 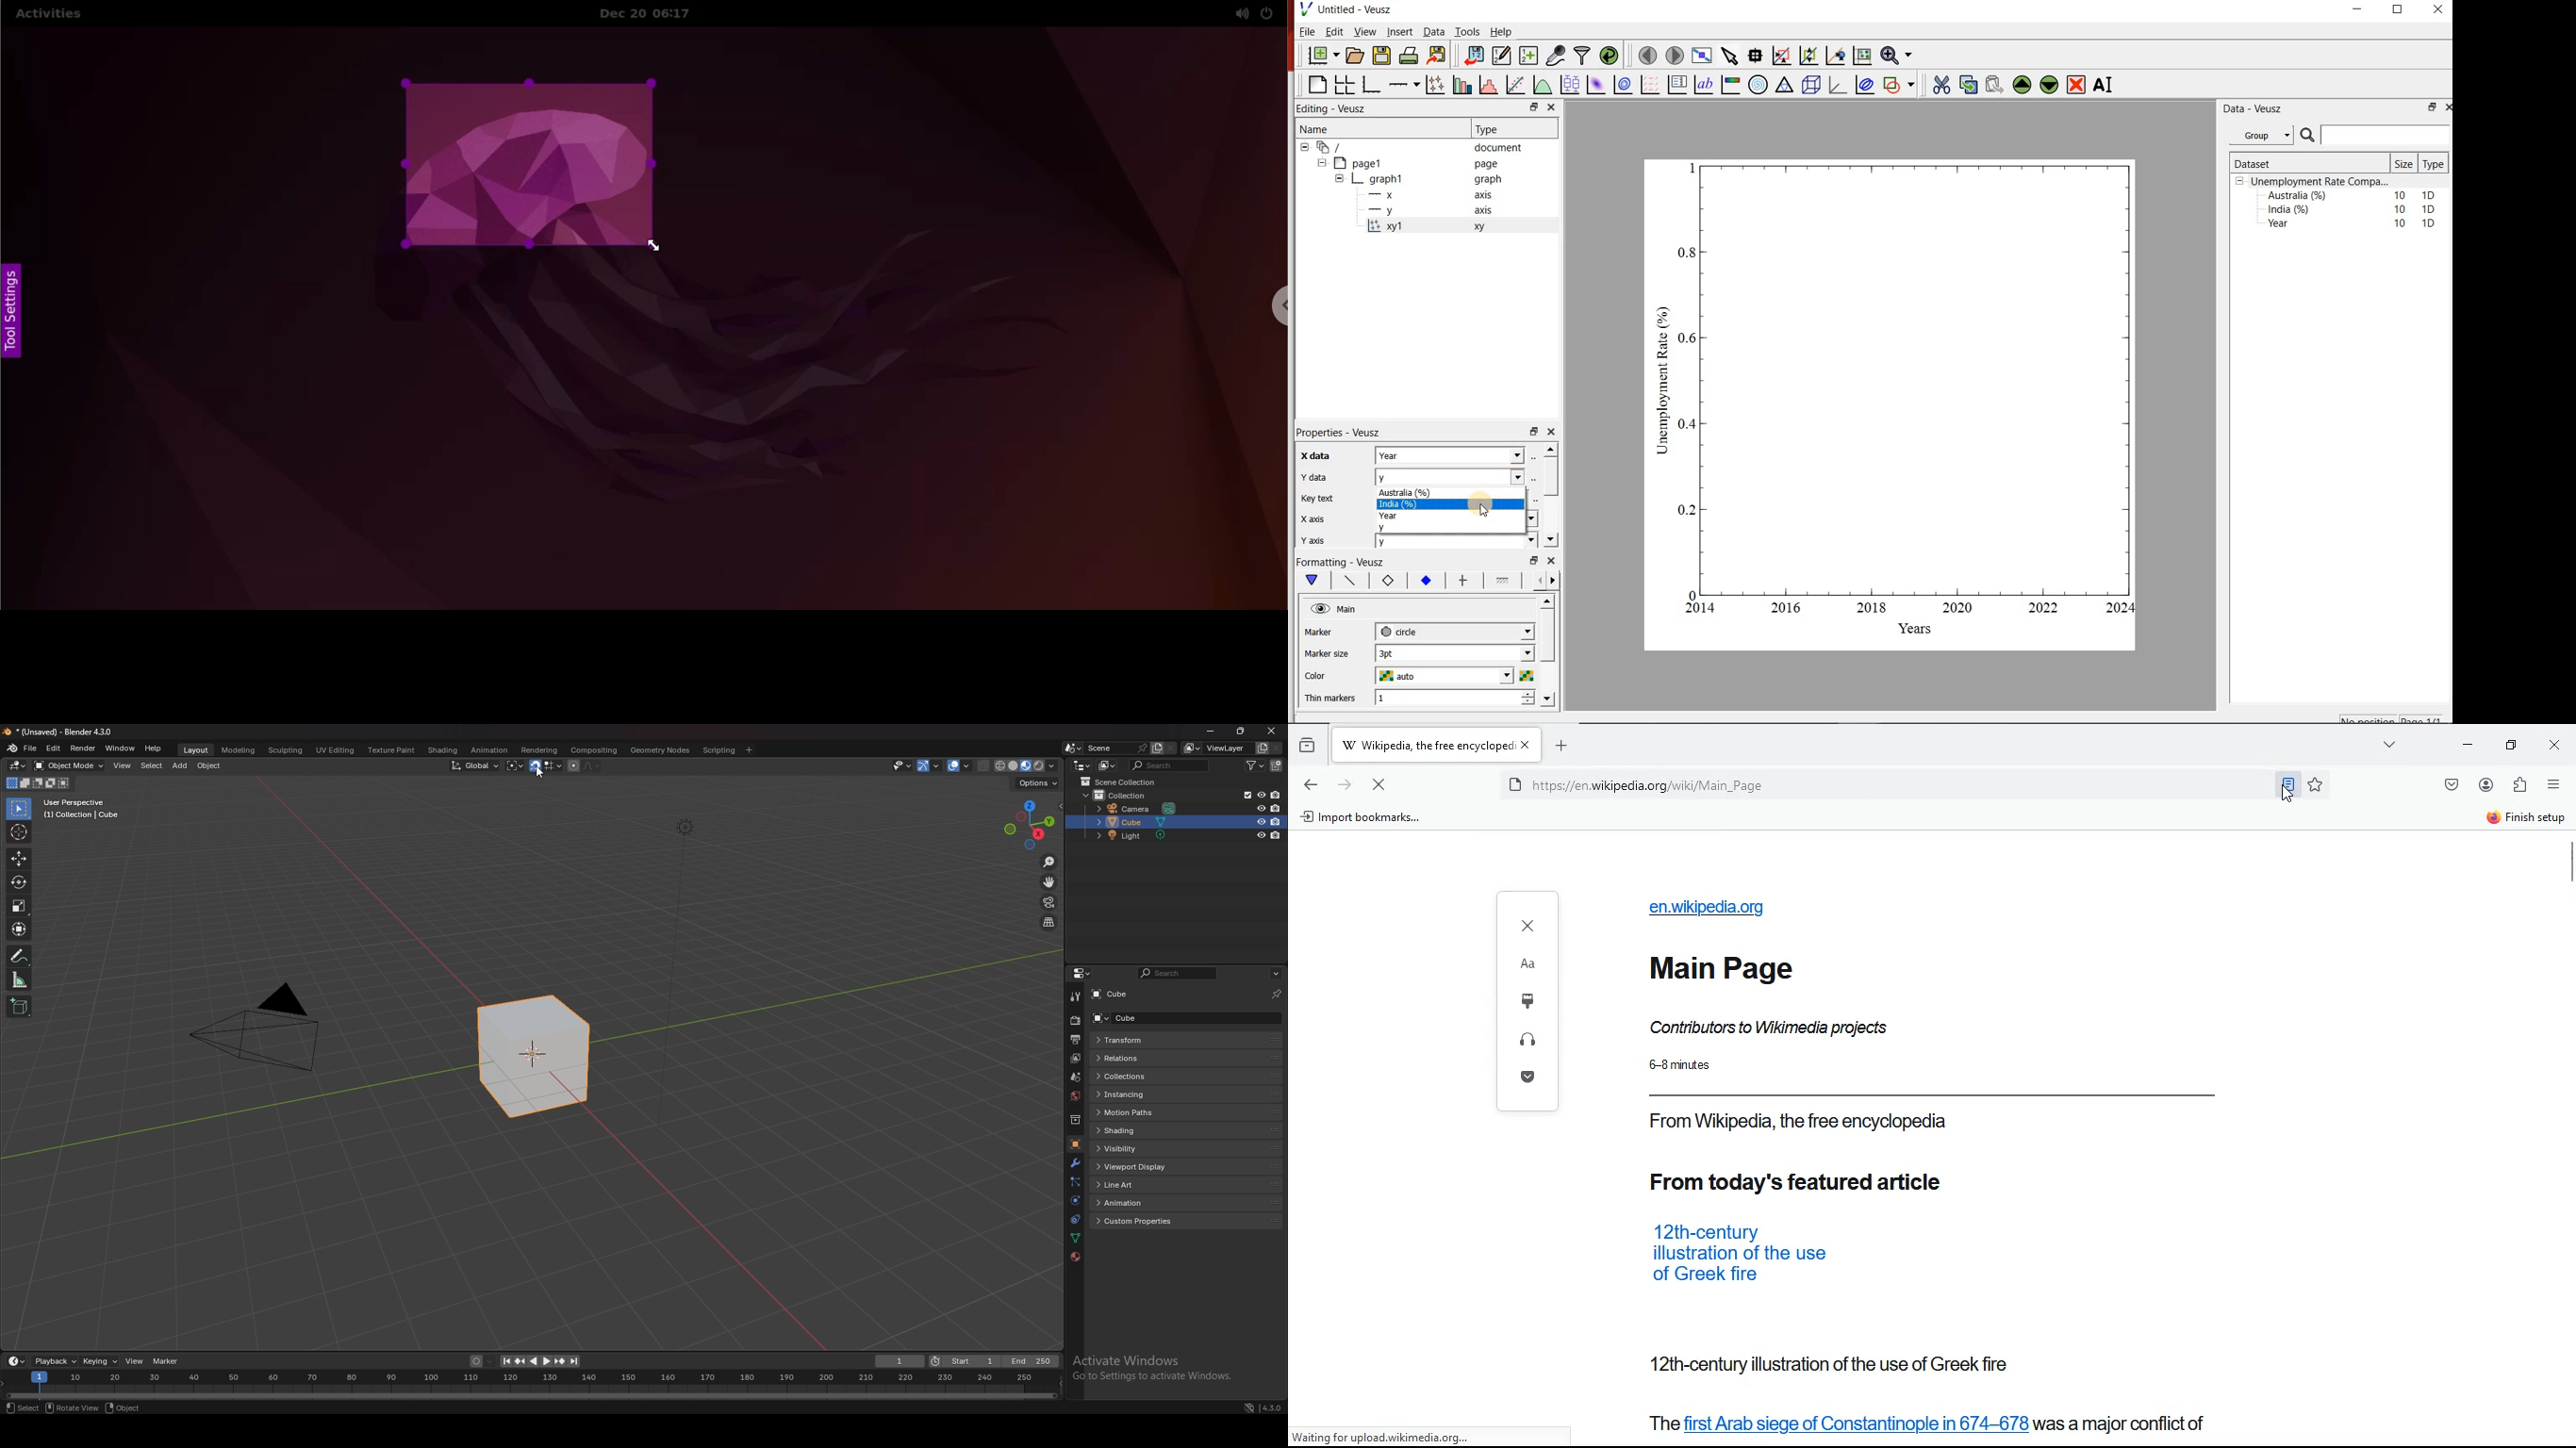 What do you see at coordinates (2553, 784) in the screenshot?
I see `options` at bounding box center [2553, 784].